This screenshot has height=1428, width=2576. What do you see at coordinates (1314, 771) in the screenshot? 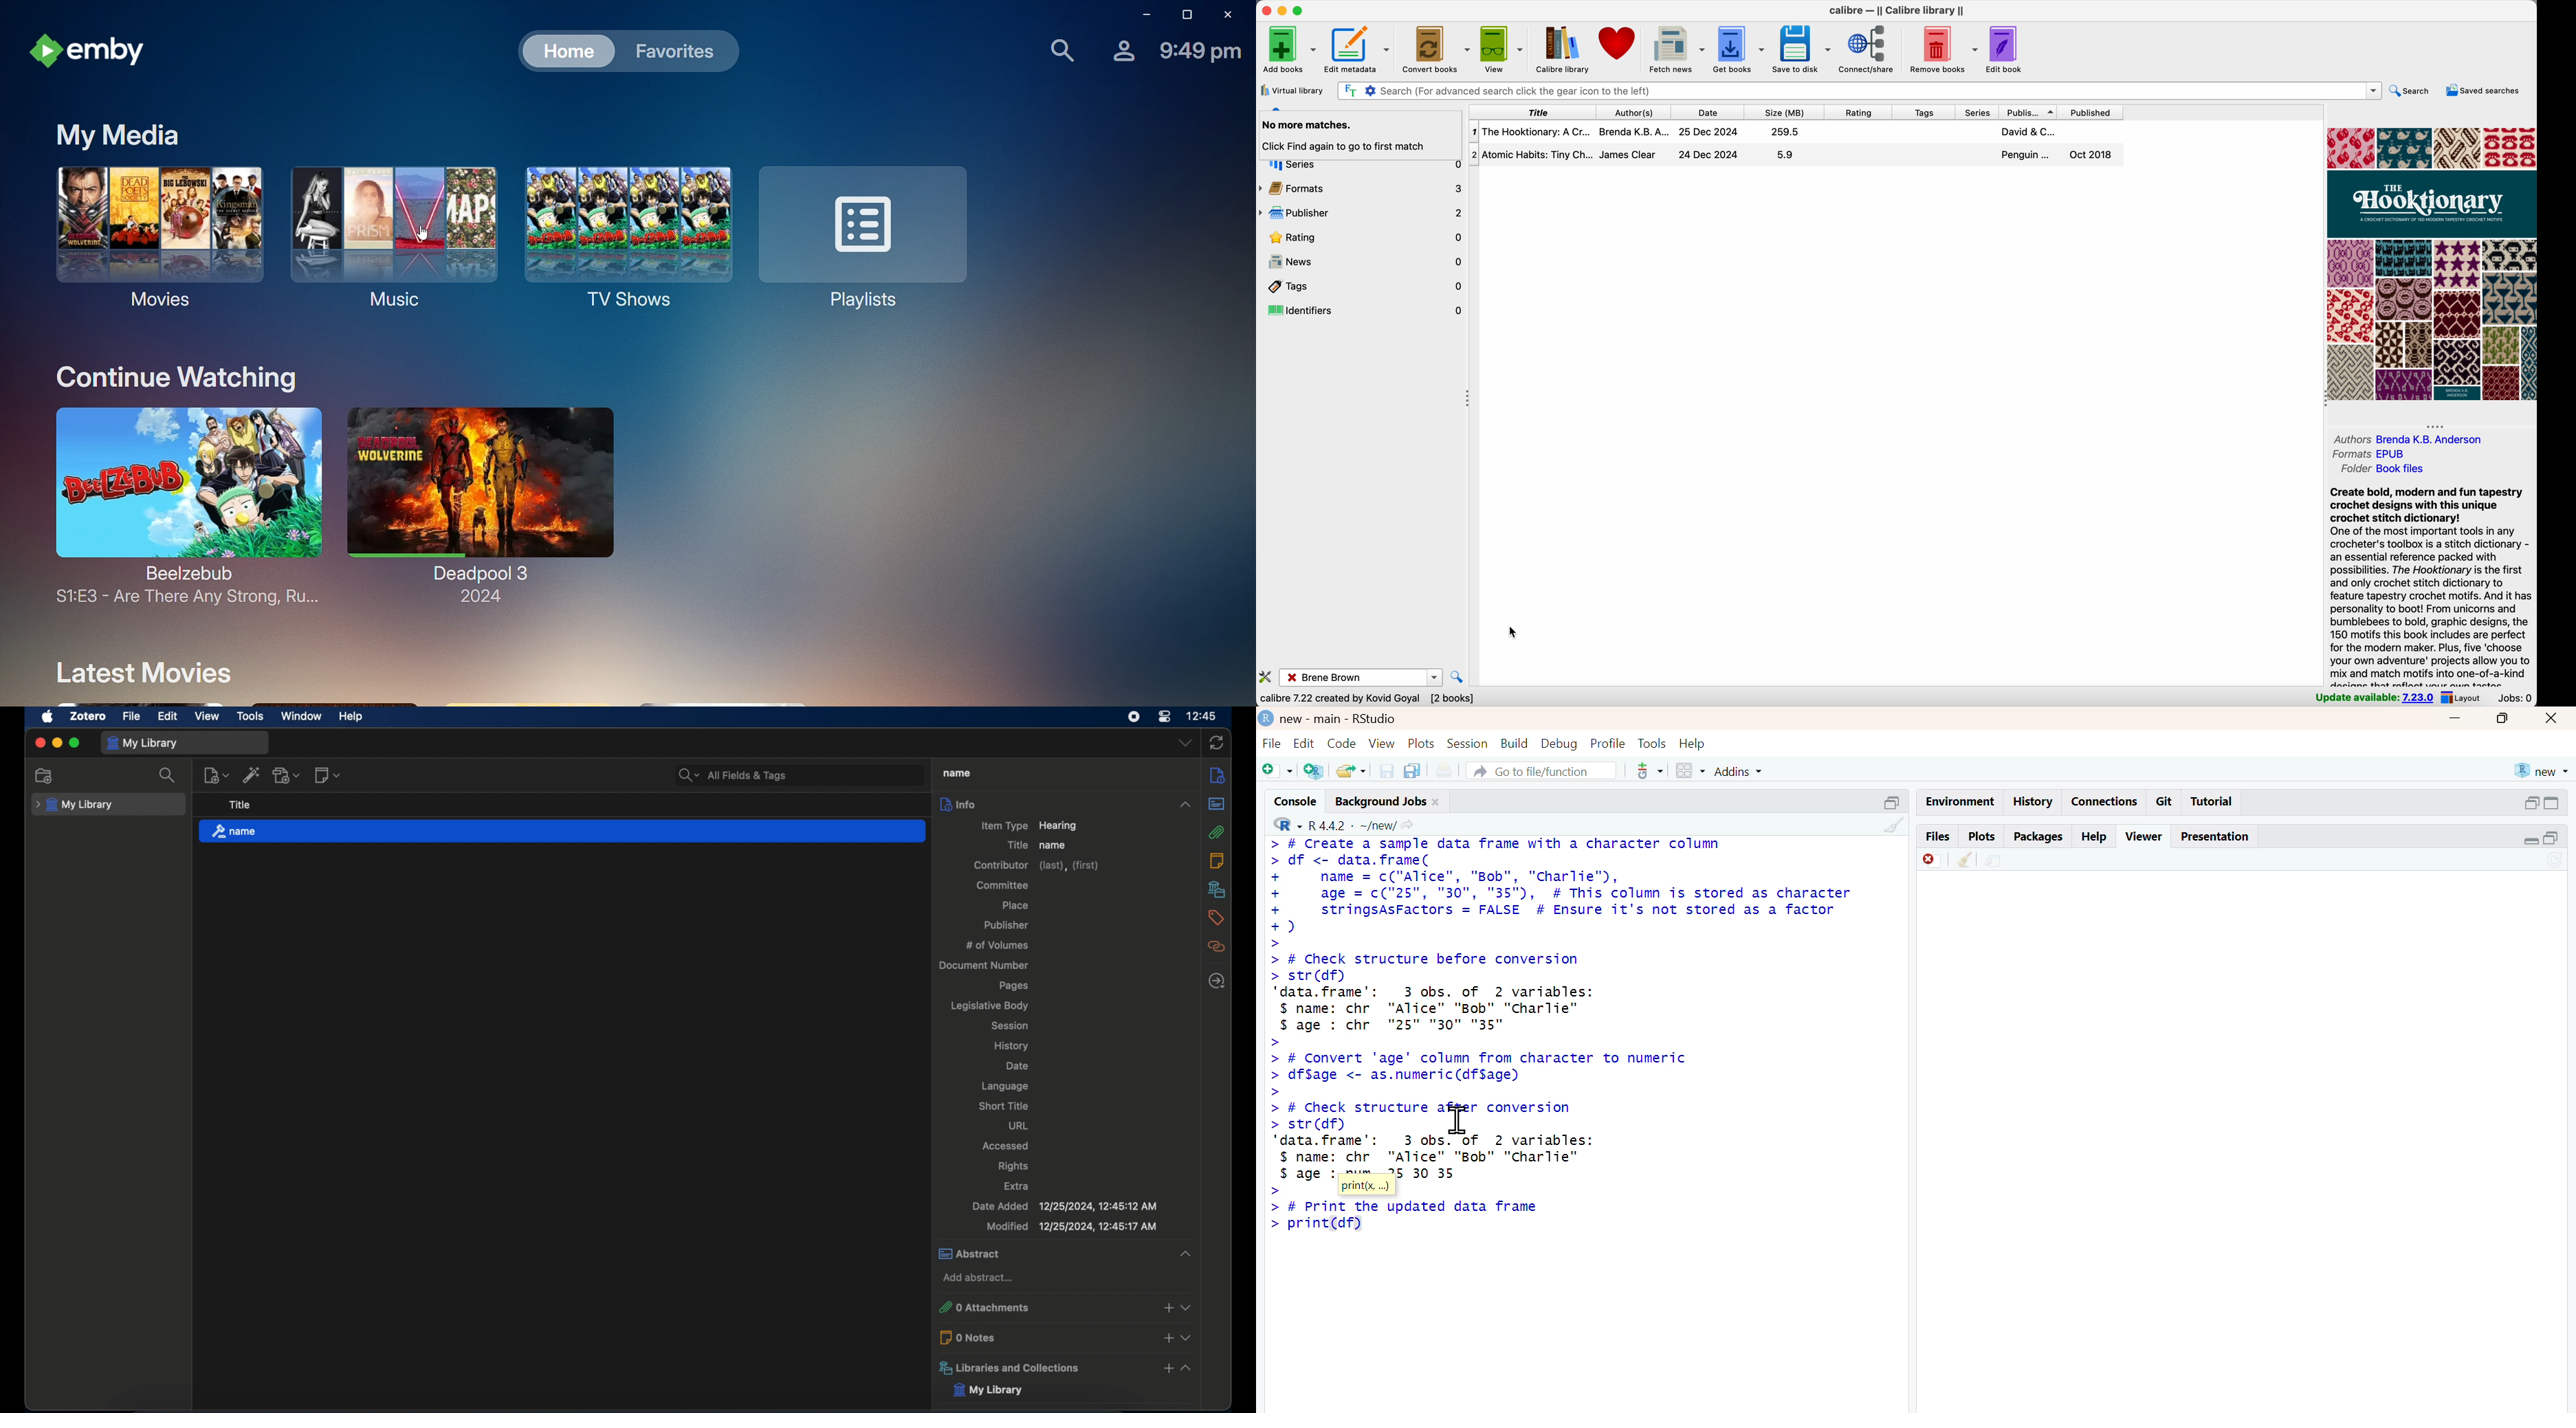
I see `add R file` at bounding box center [1314, 771].